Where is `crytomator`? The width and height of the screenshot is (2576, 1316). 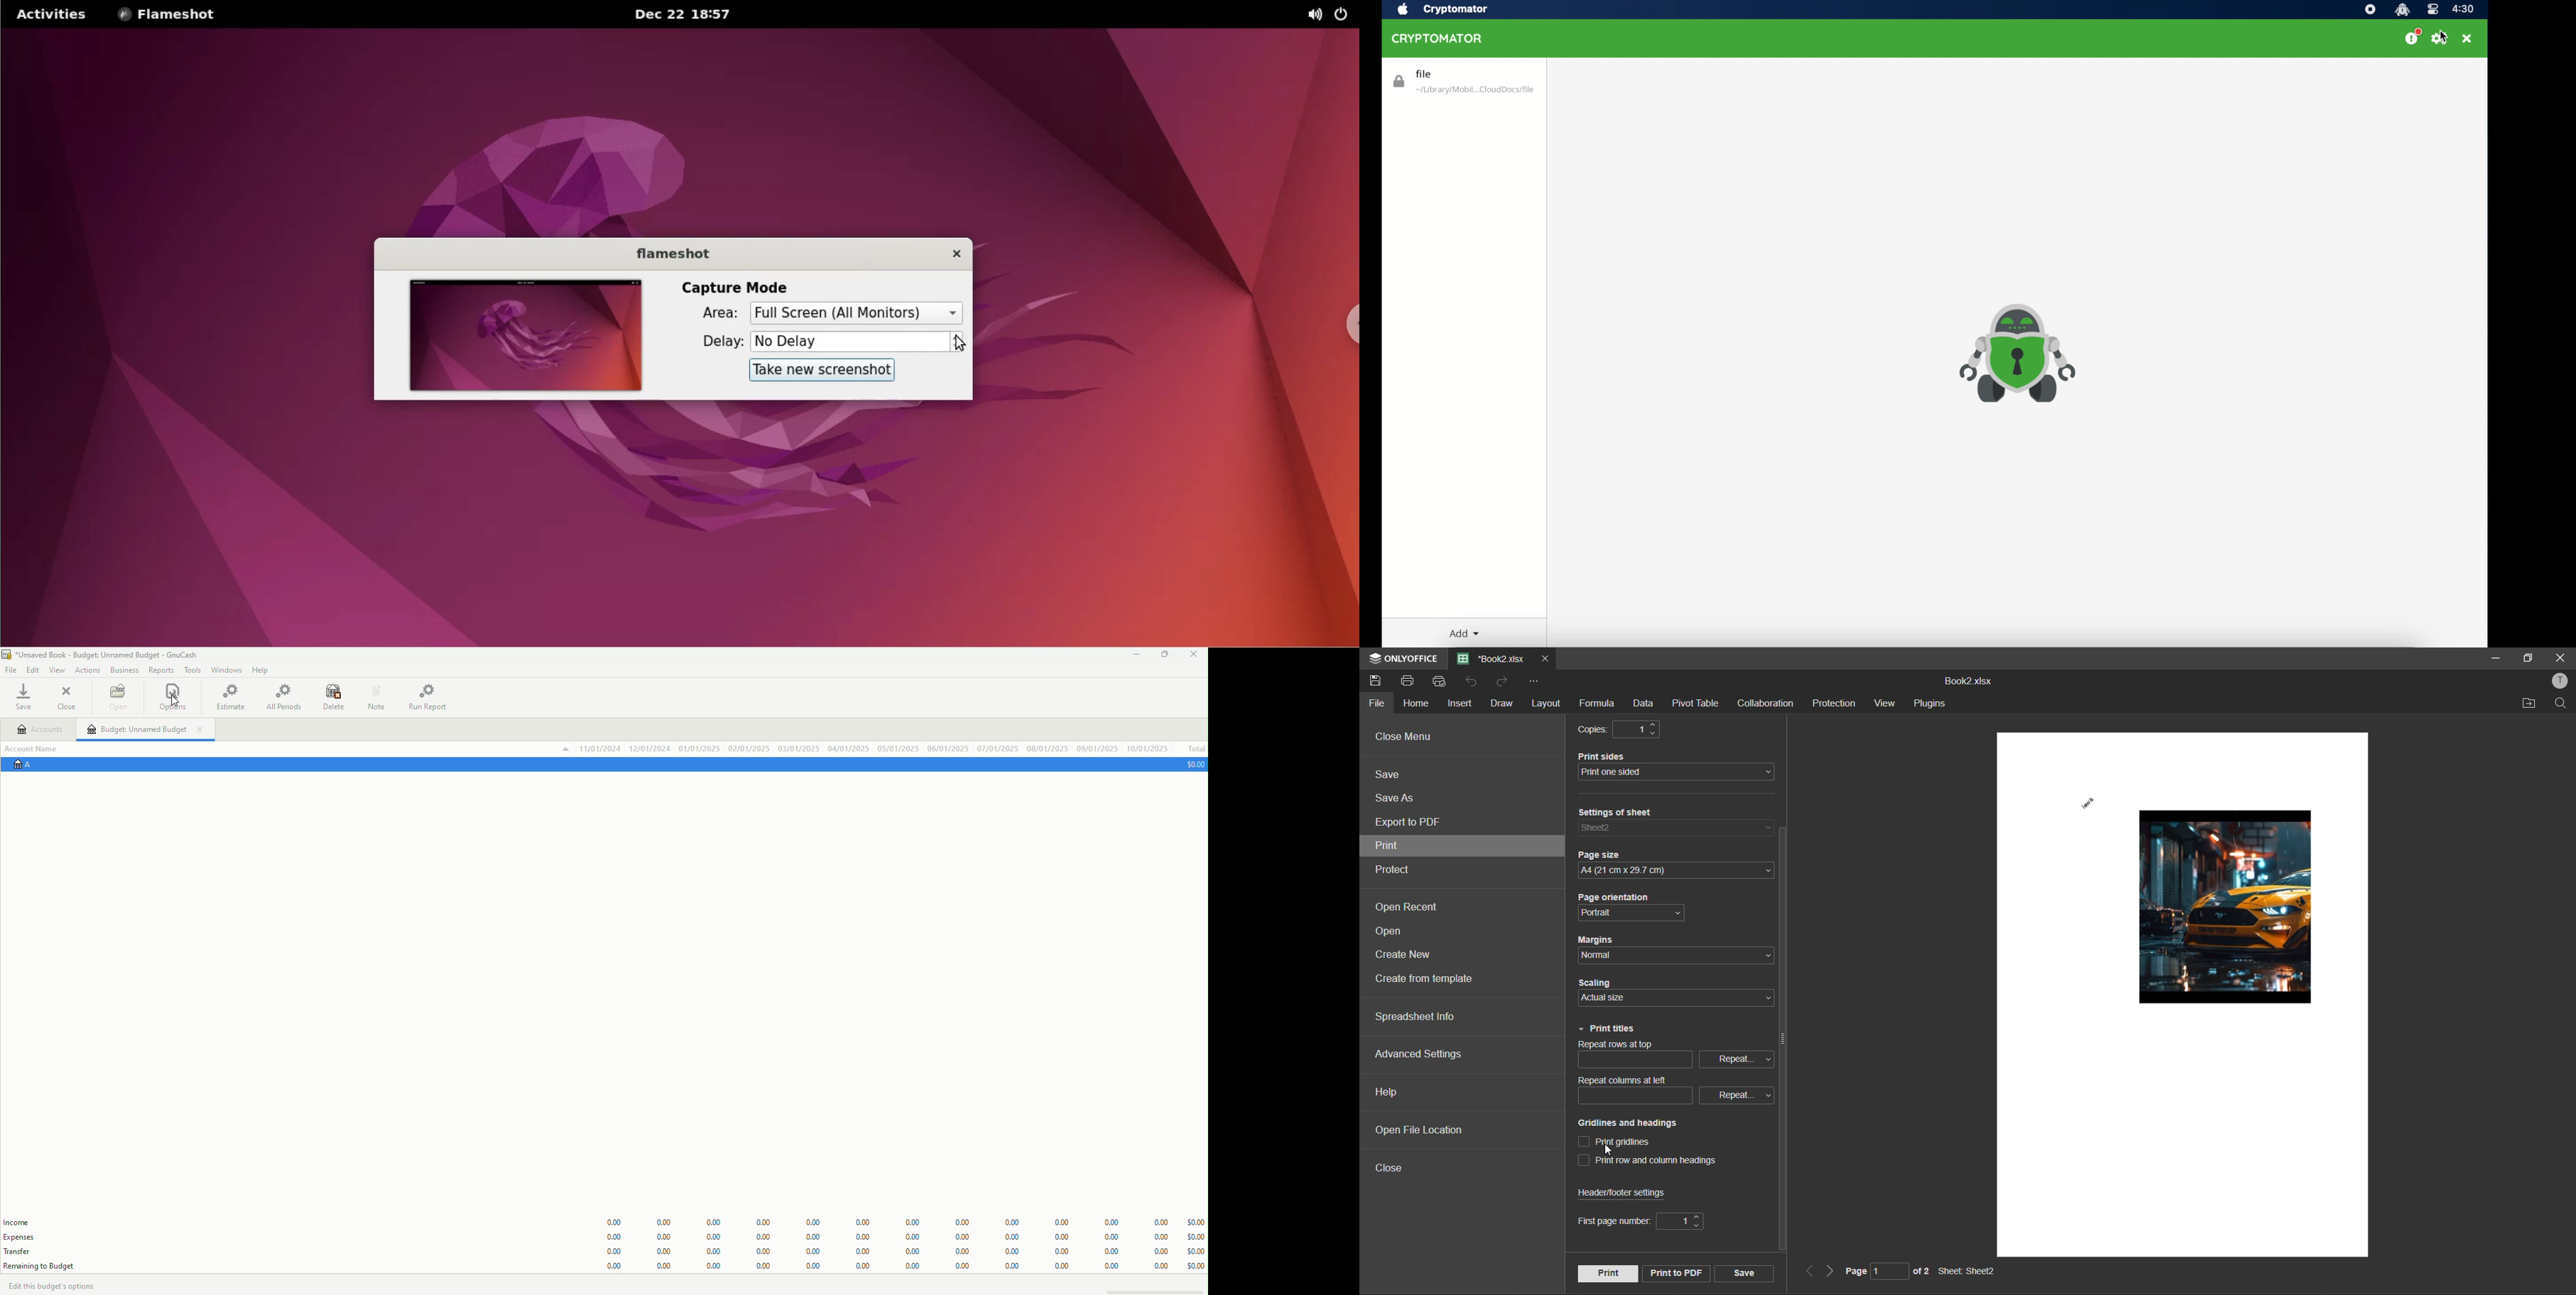
crytomator is located at coordinates (1454, 10).